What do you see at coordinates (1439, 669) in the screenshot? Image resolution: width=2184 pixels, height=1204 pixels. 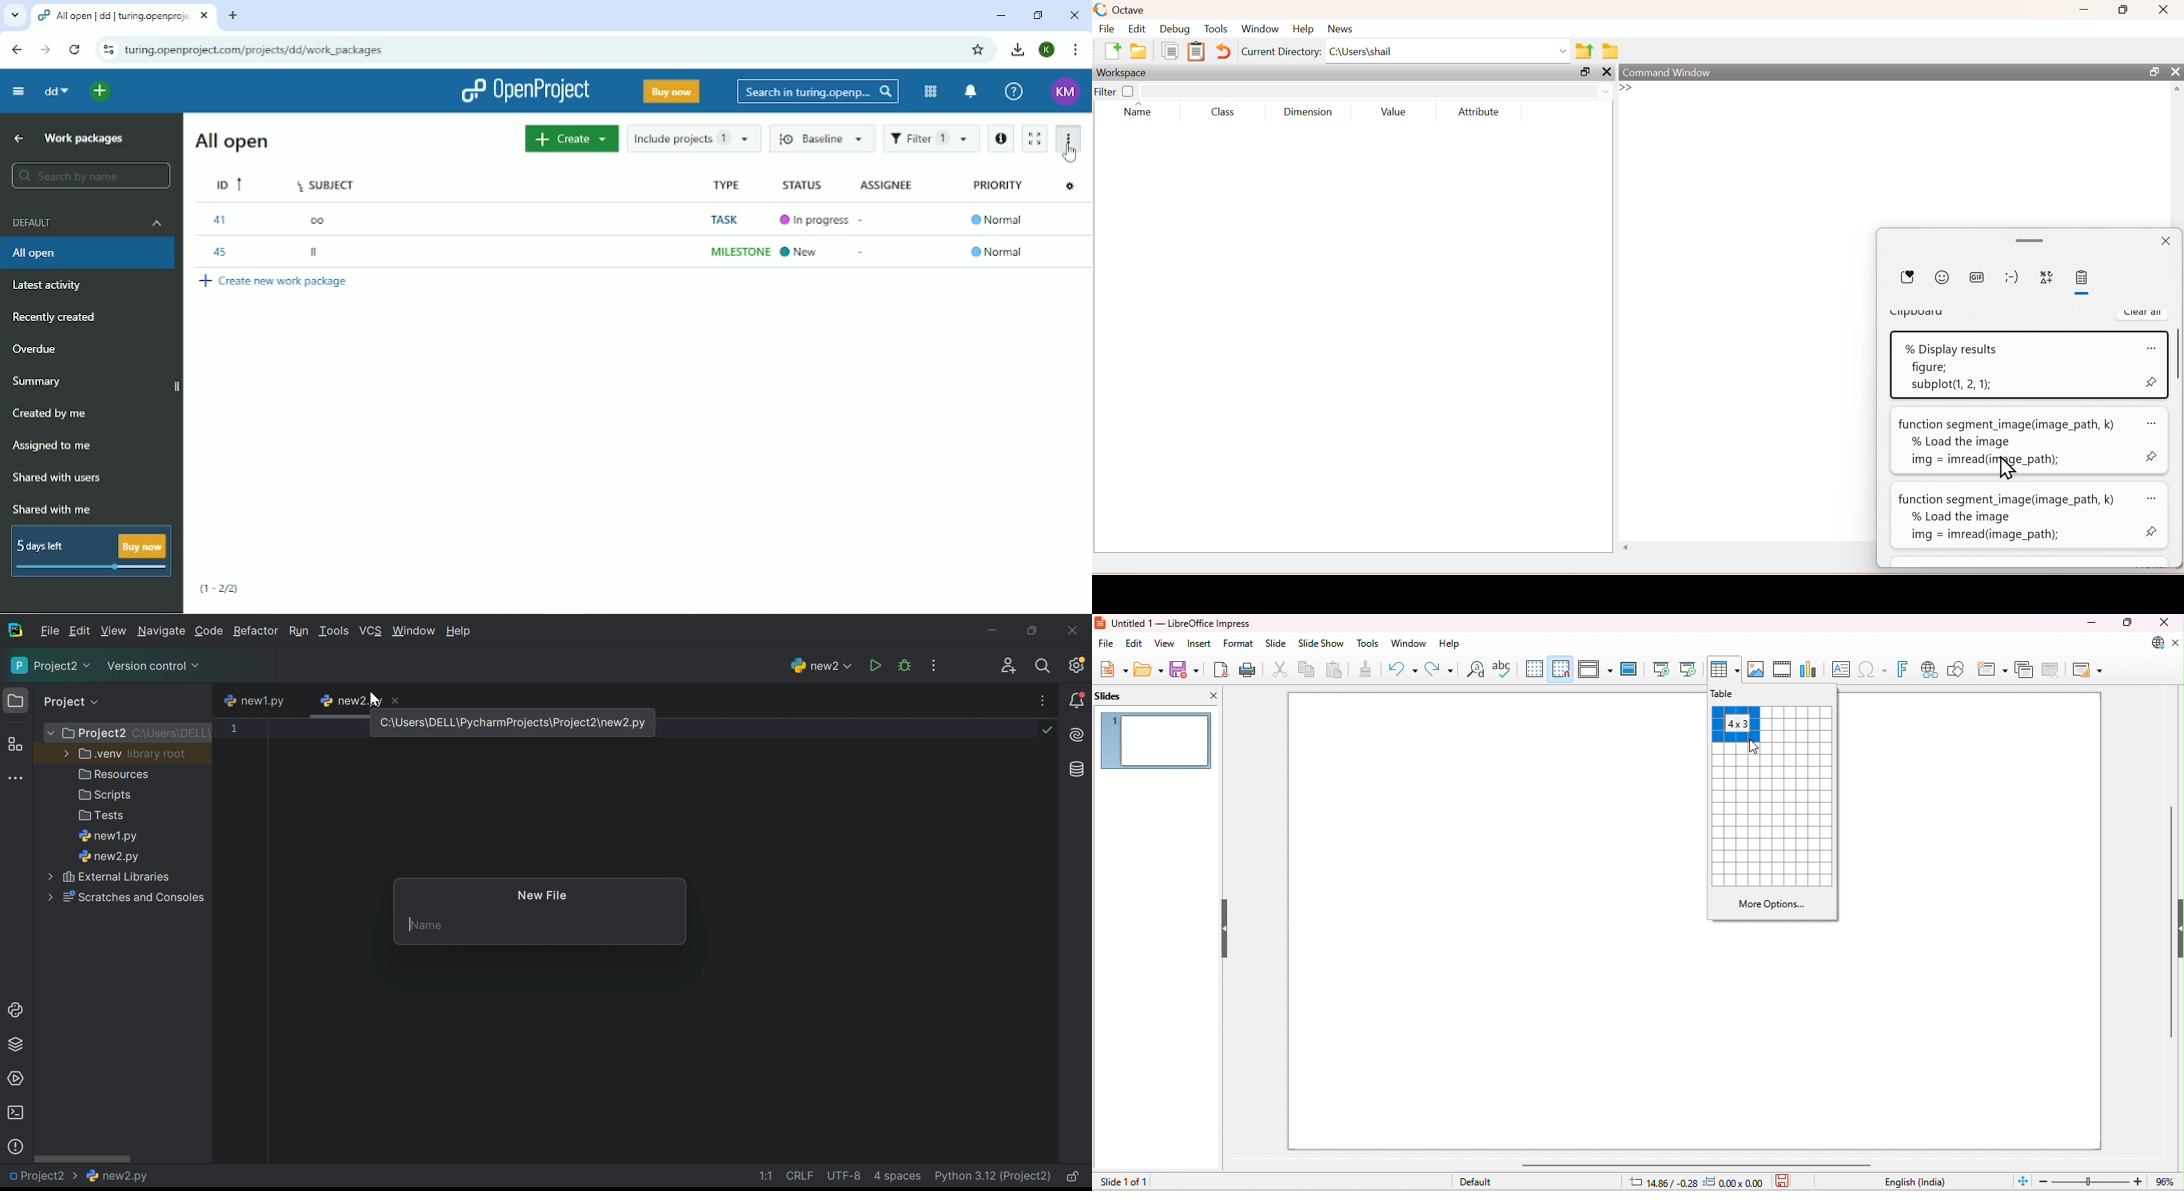 I see `redo` at bounding box center [1439, 669].